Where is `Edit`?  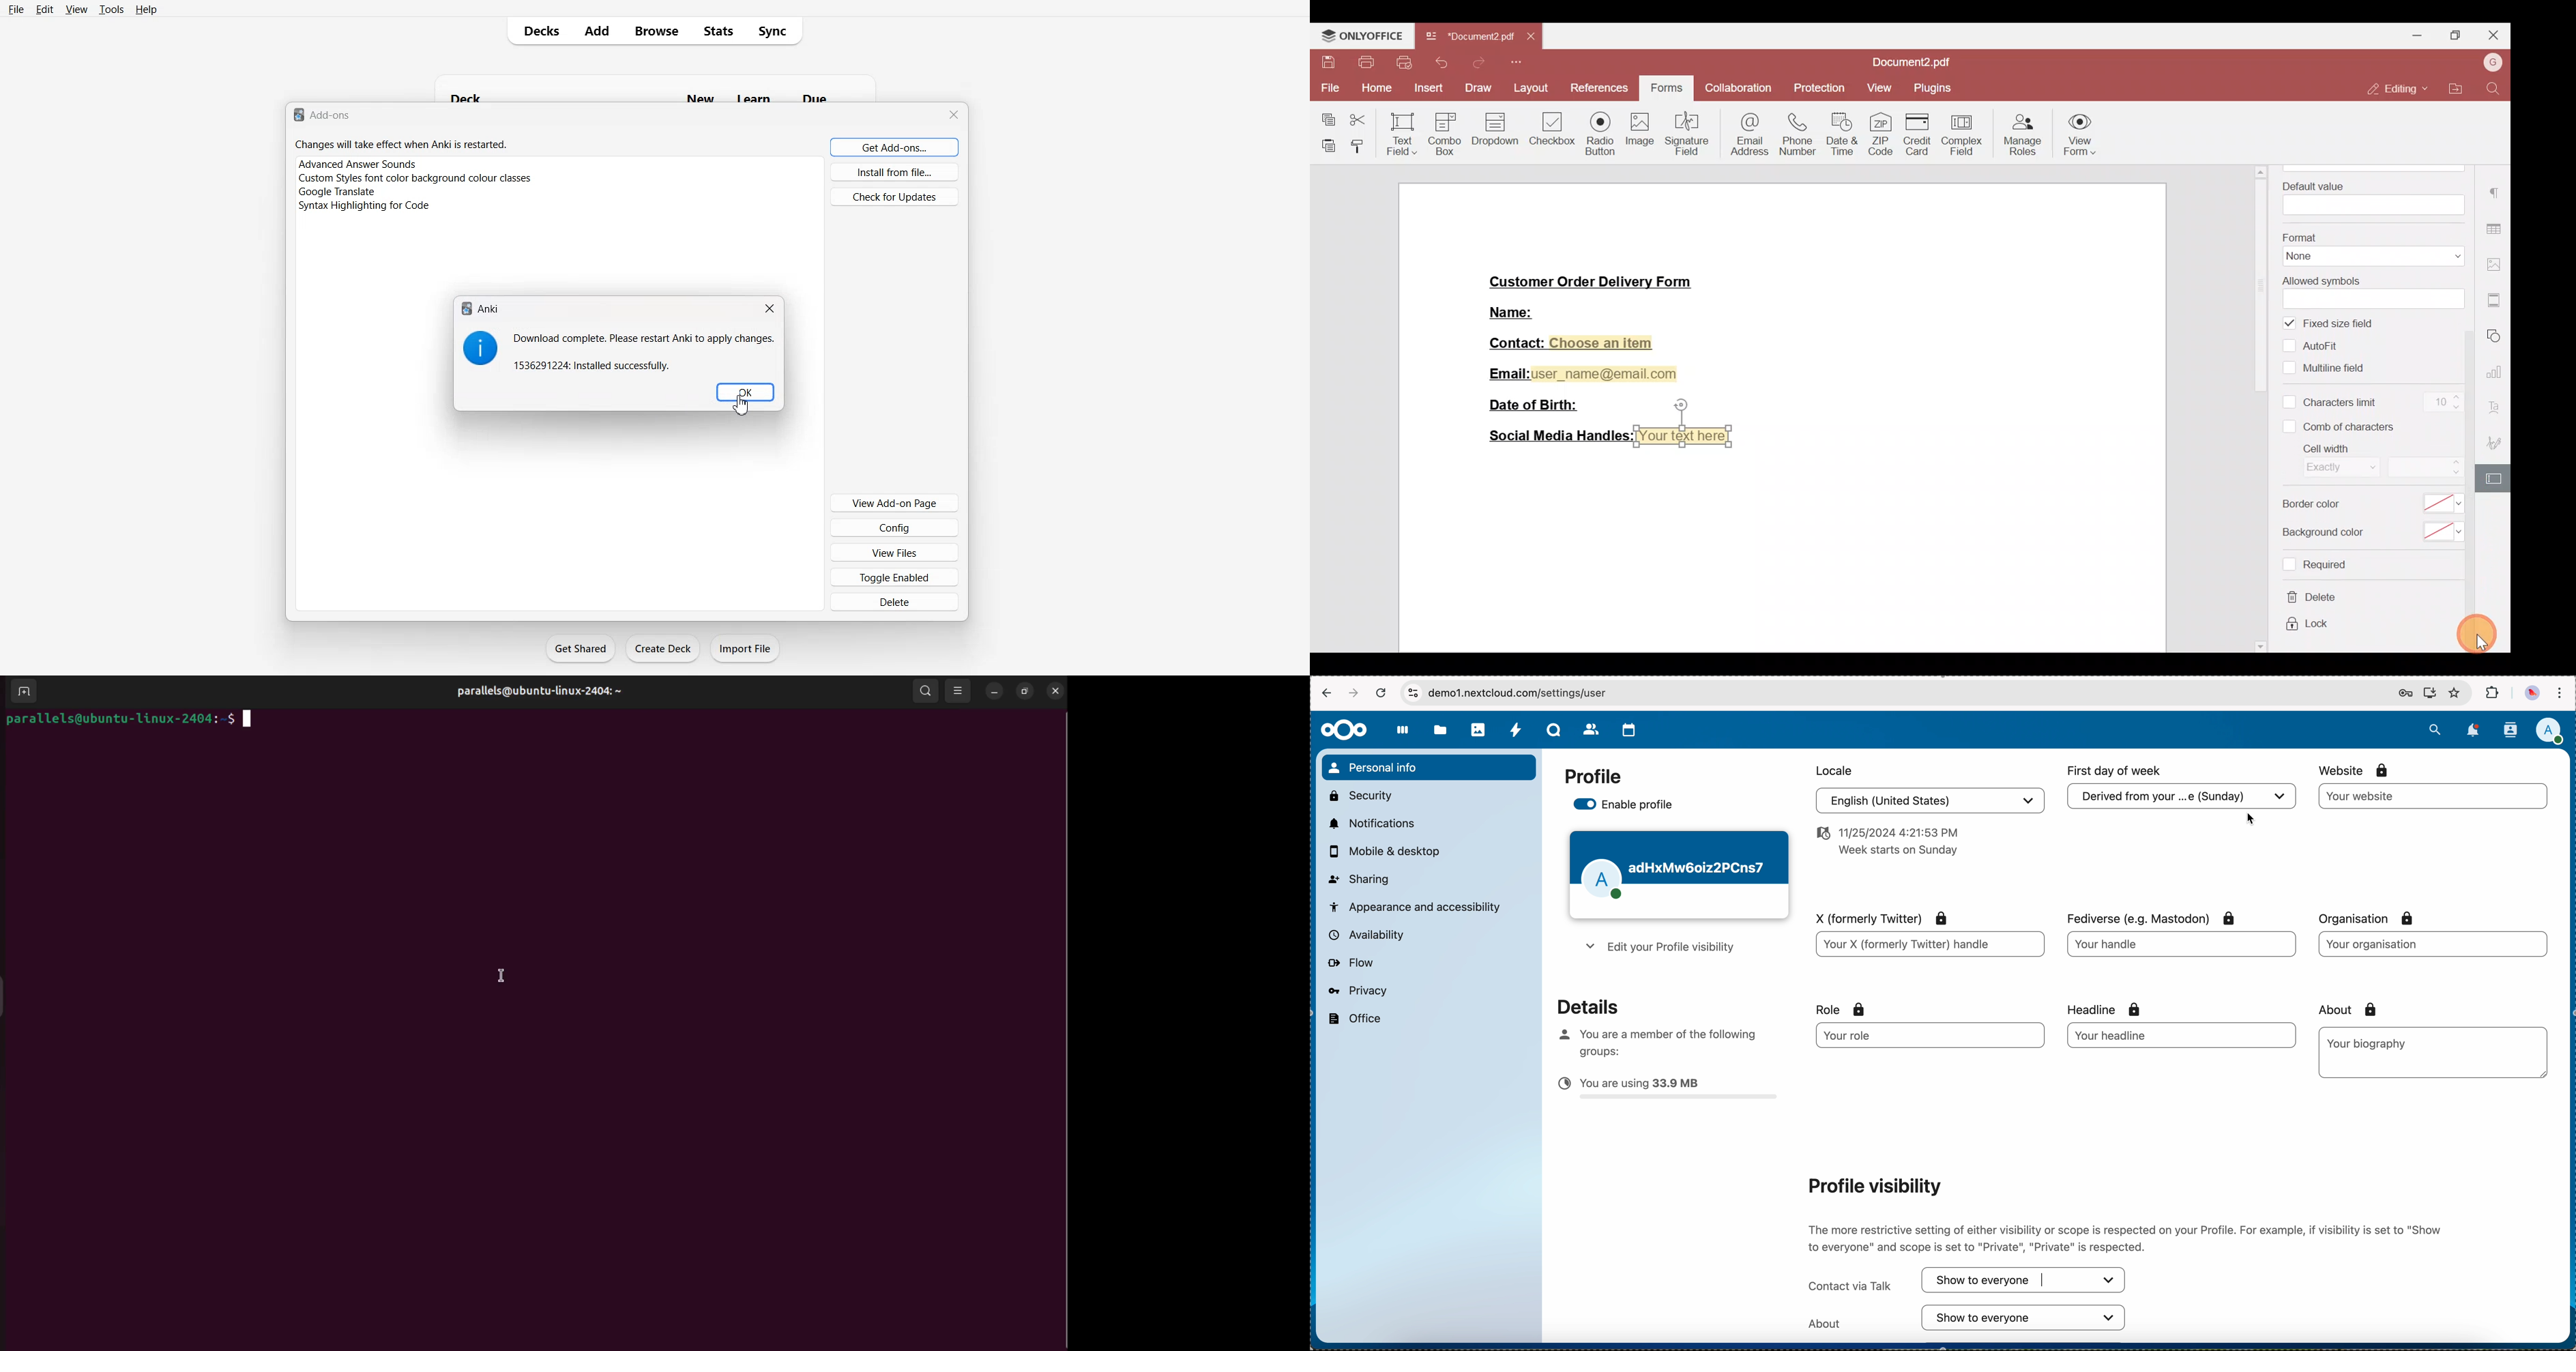 Edit is located at coordinates (44, 9).